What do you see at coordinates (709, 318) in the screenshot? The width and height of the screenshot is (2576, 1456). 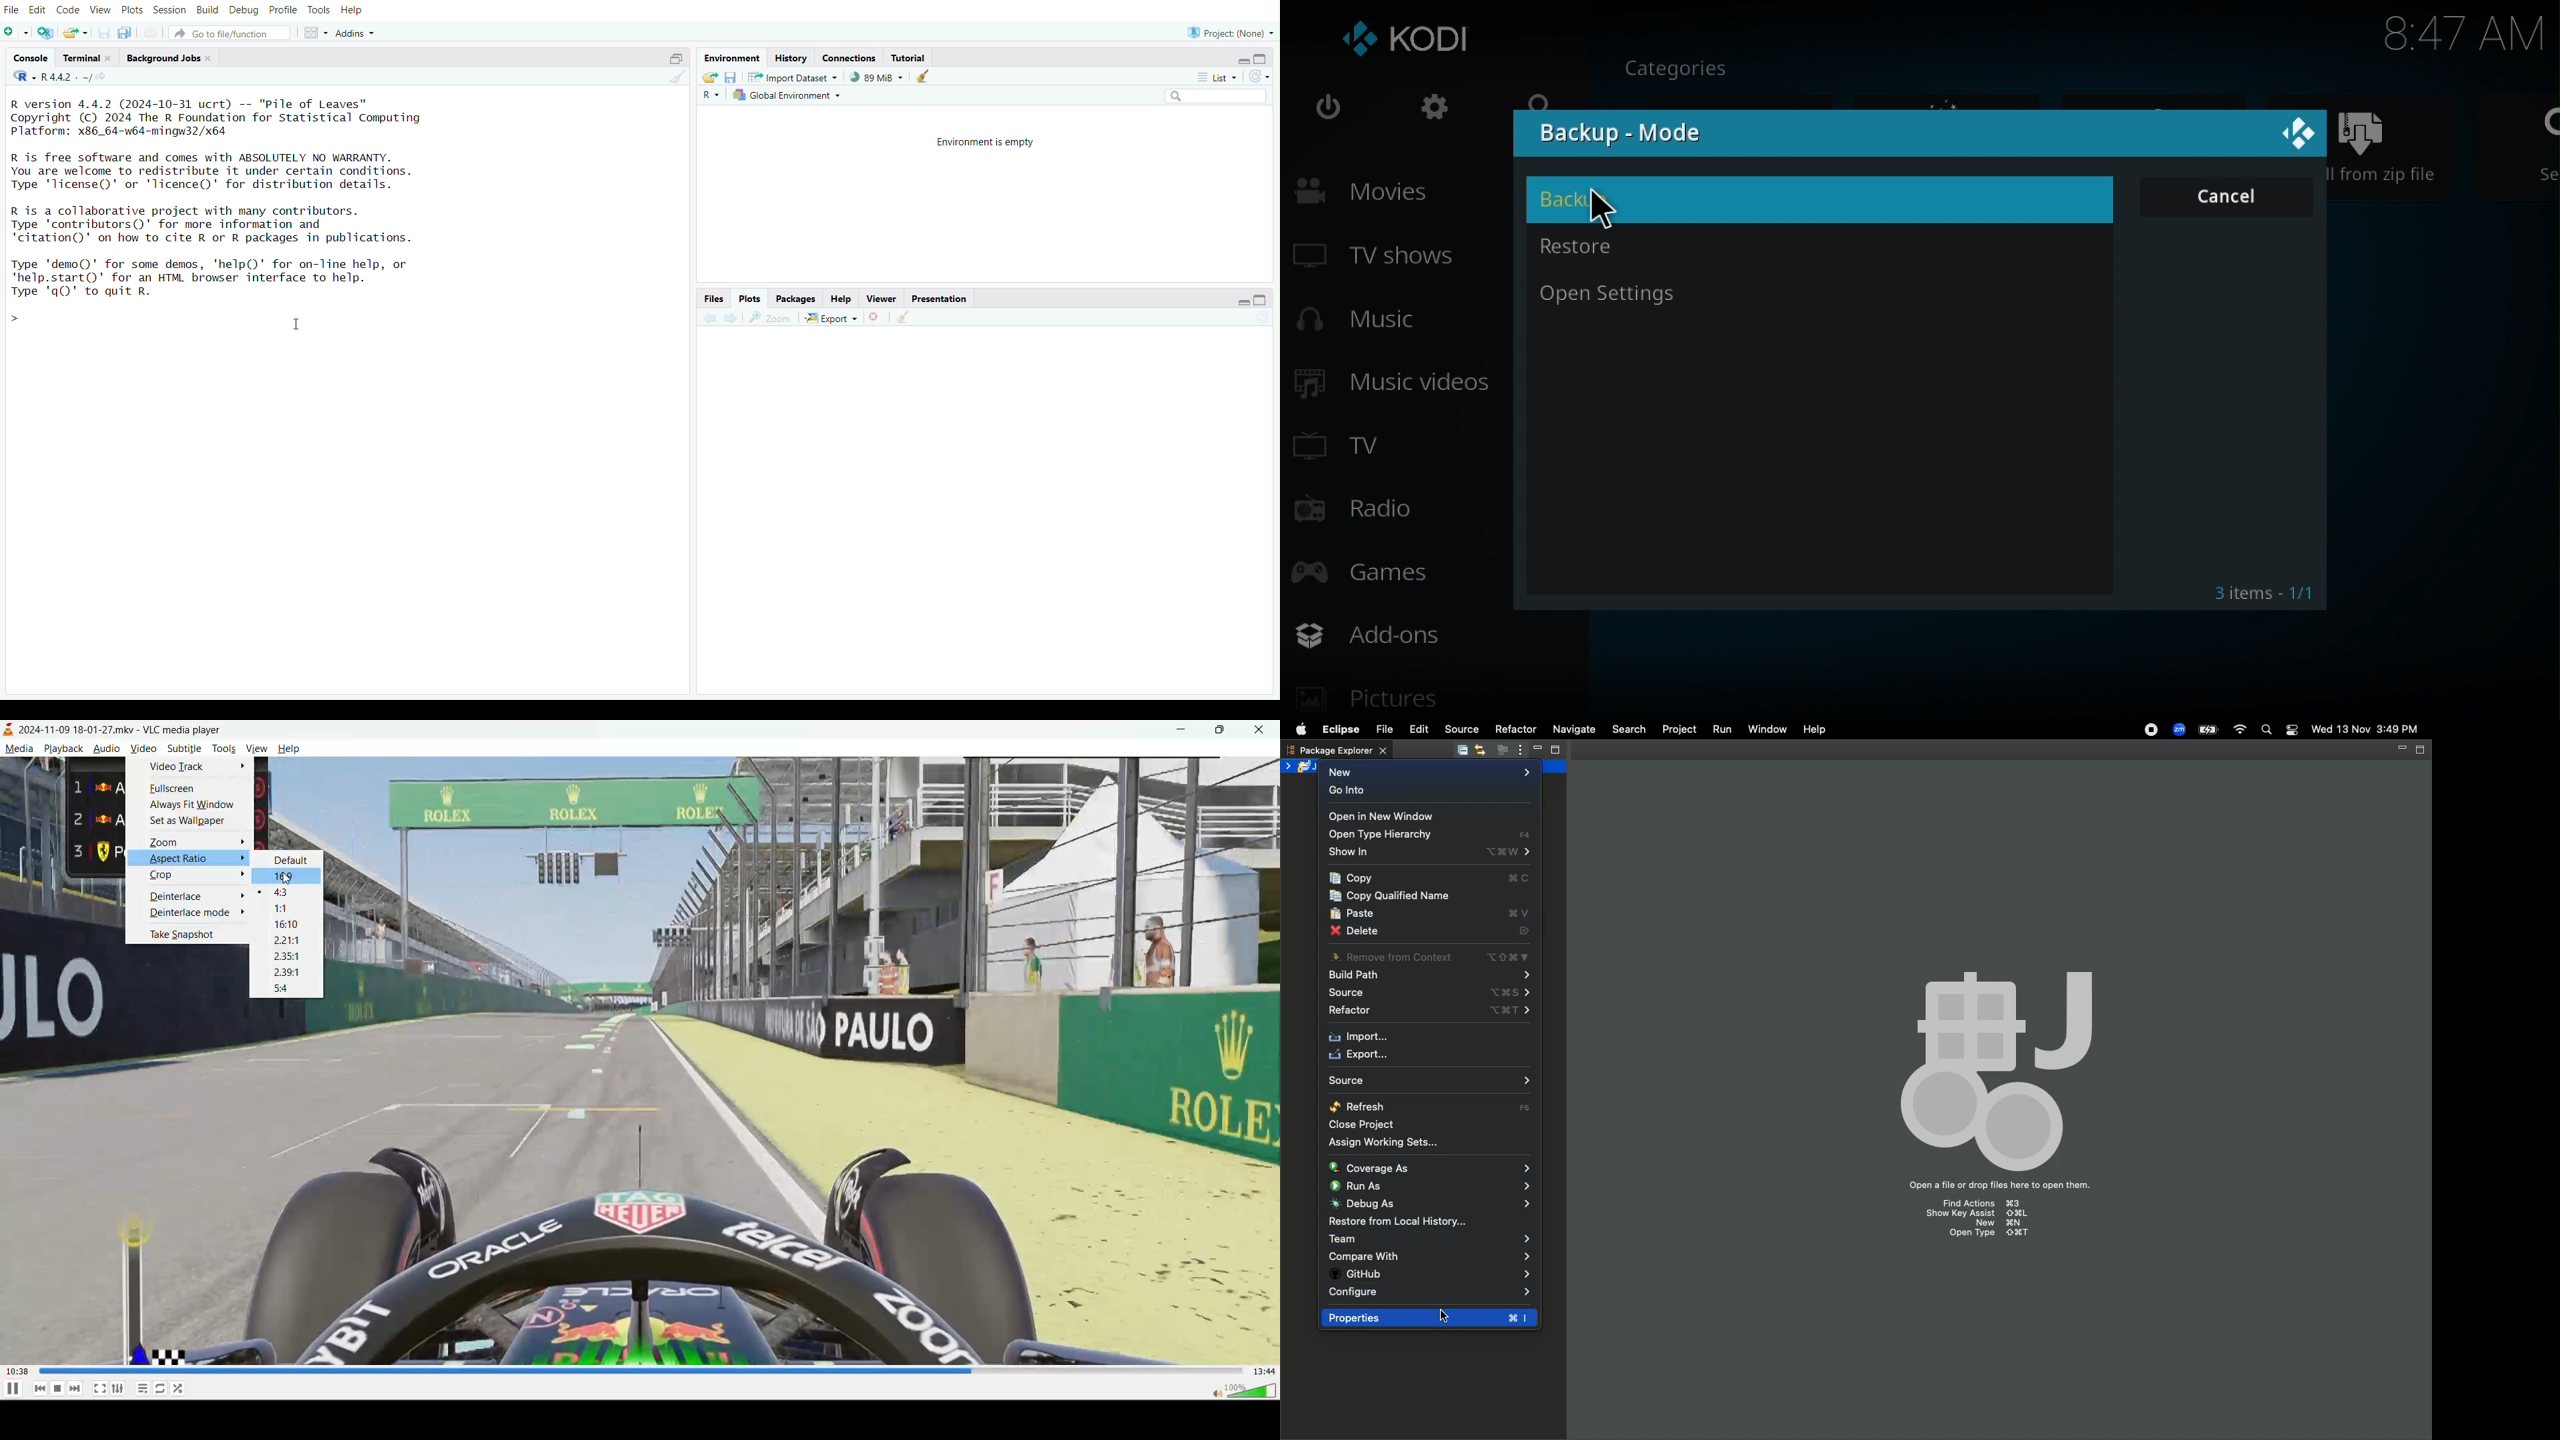 I see `Go back to the previous source location (Ctrl + F9)` at bounding box center [709, 318].